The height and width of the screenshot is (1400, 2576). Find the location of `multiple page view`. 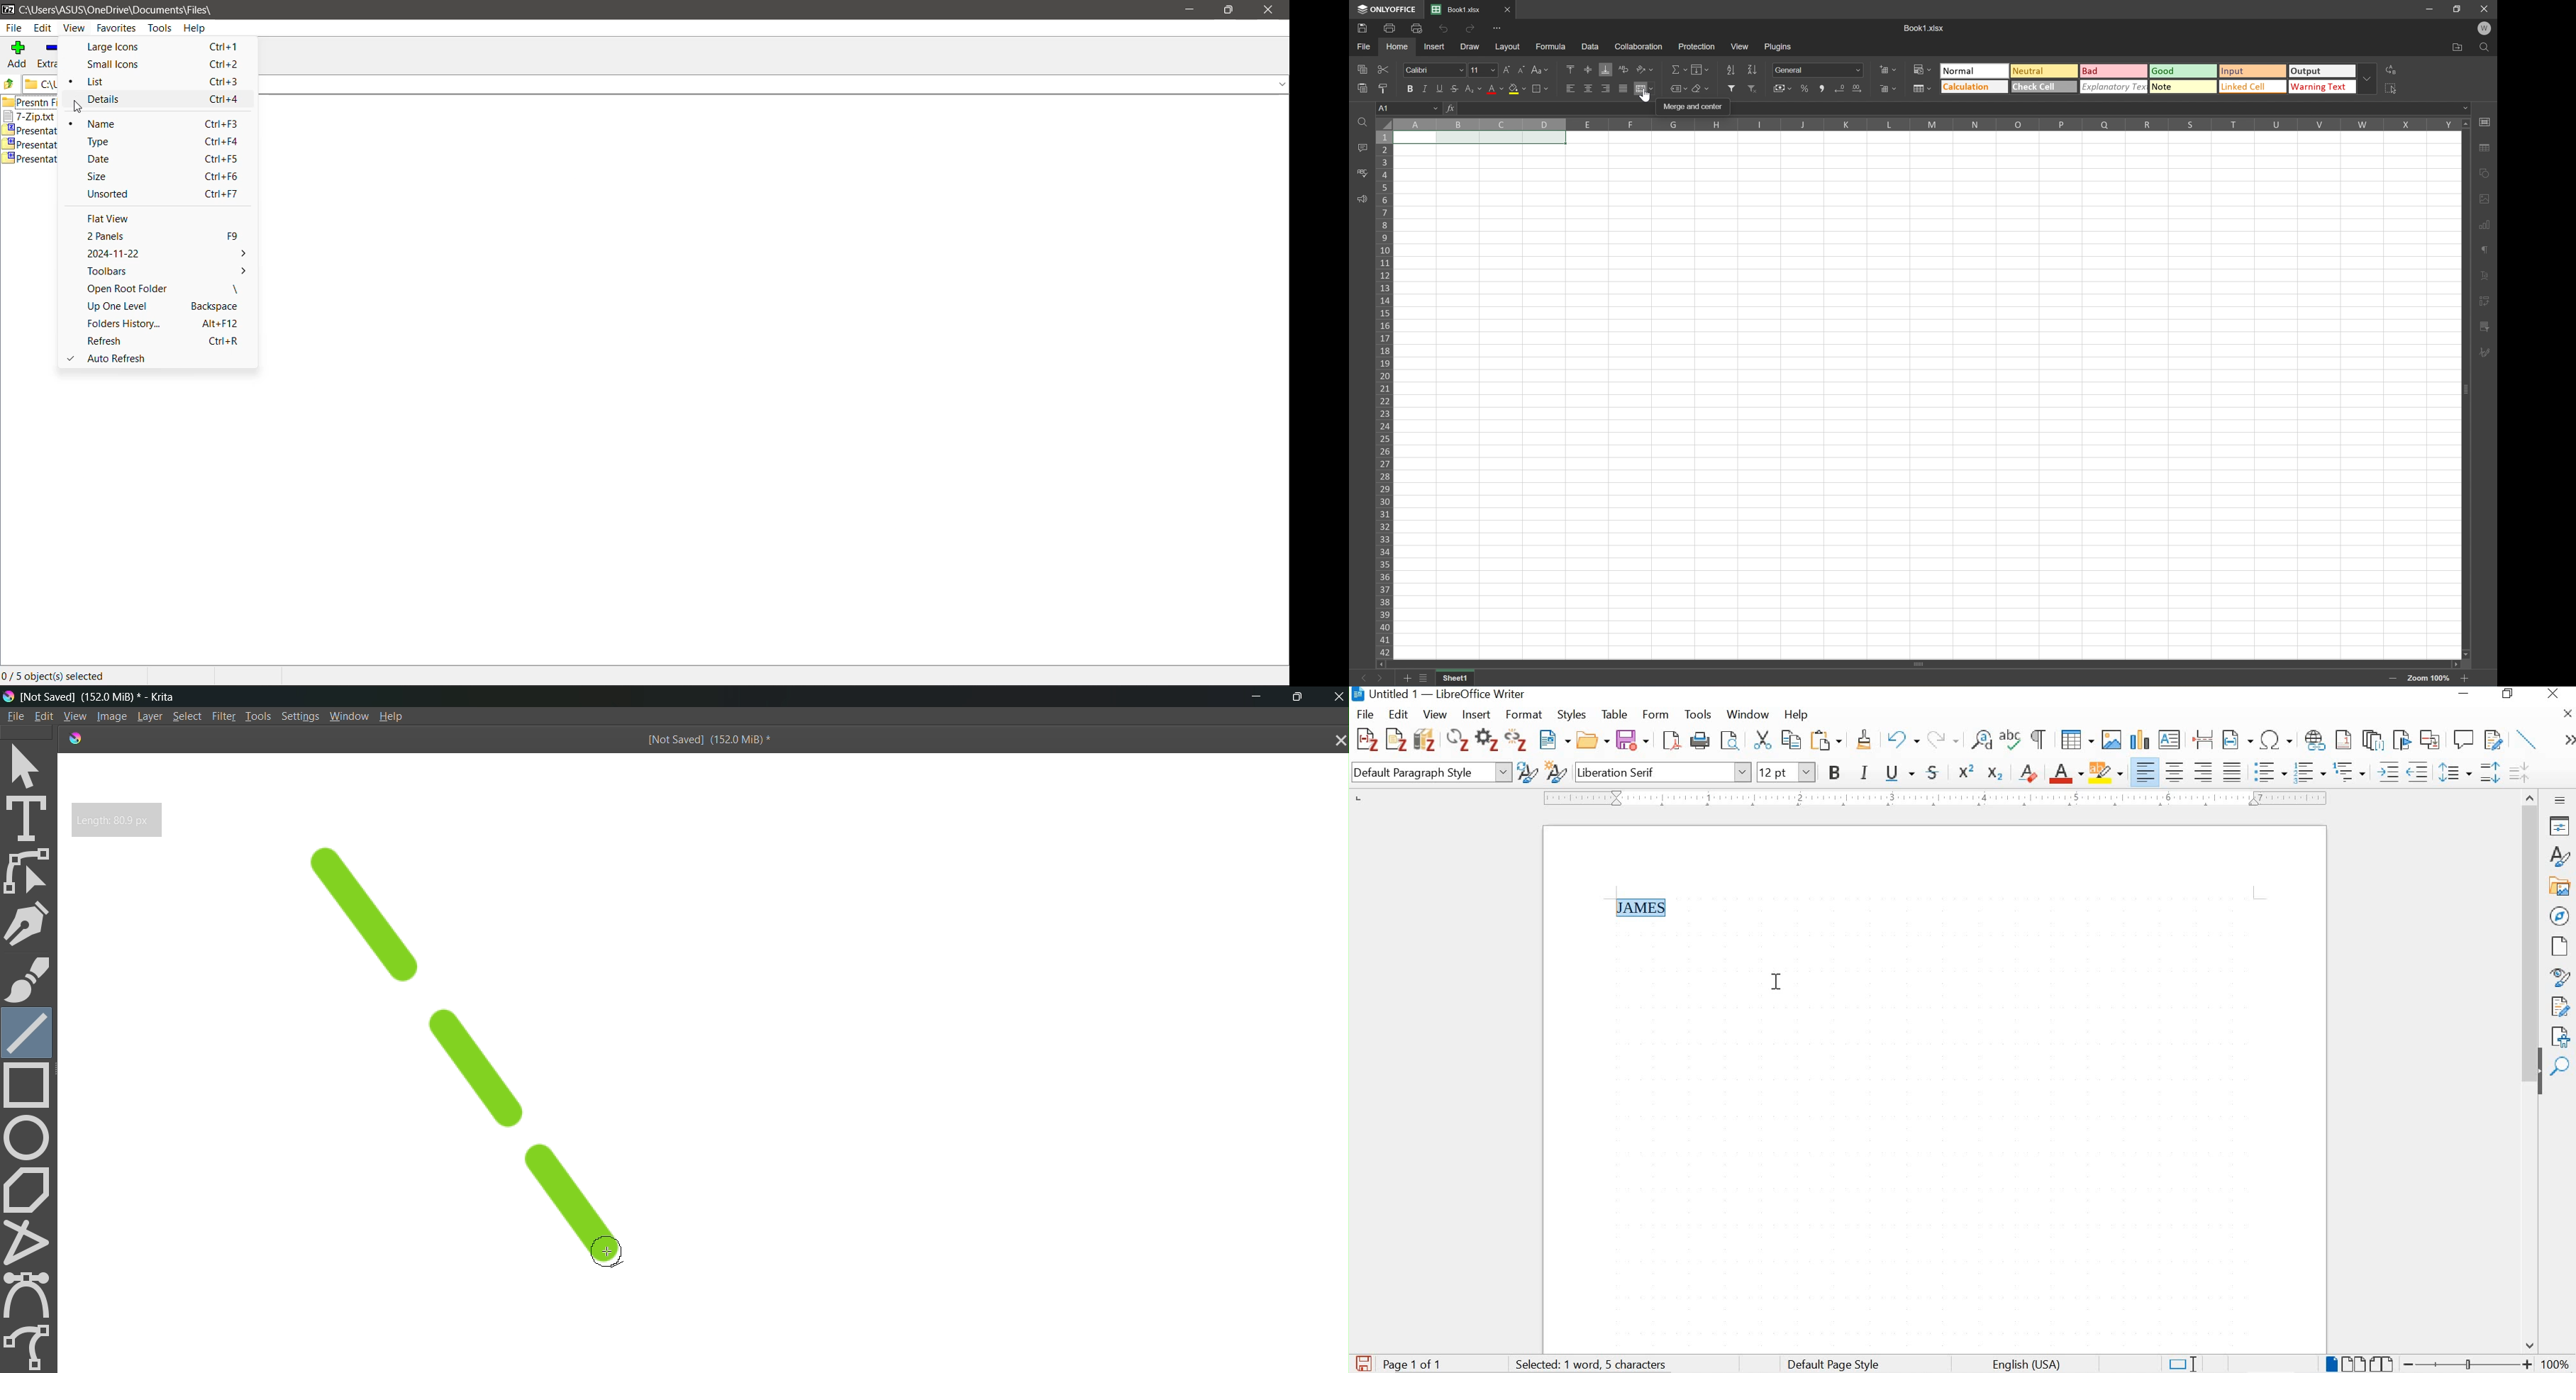

multiple page view is located at coordinates (2353, 1363).